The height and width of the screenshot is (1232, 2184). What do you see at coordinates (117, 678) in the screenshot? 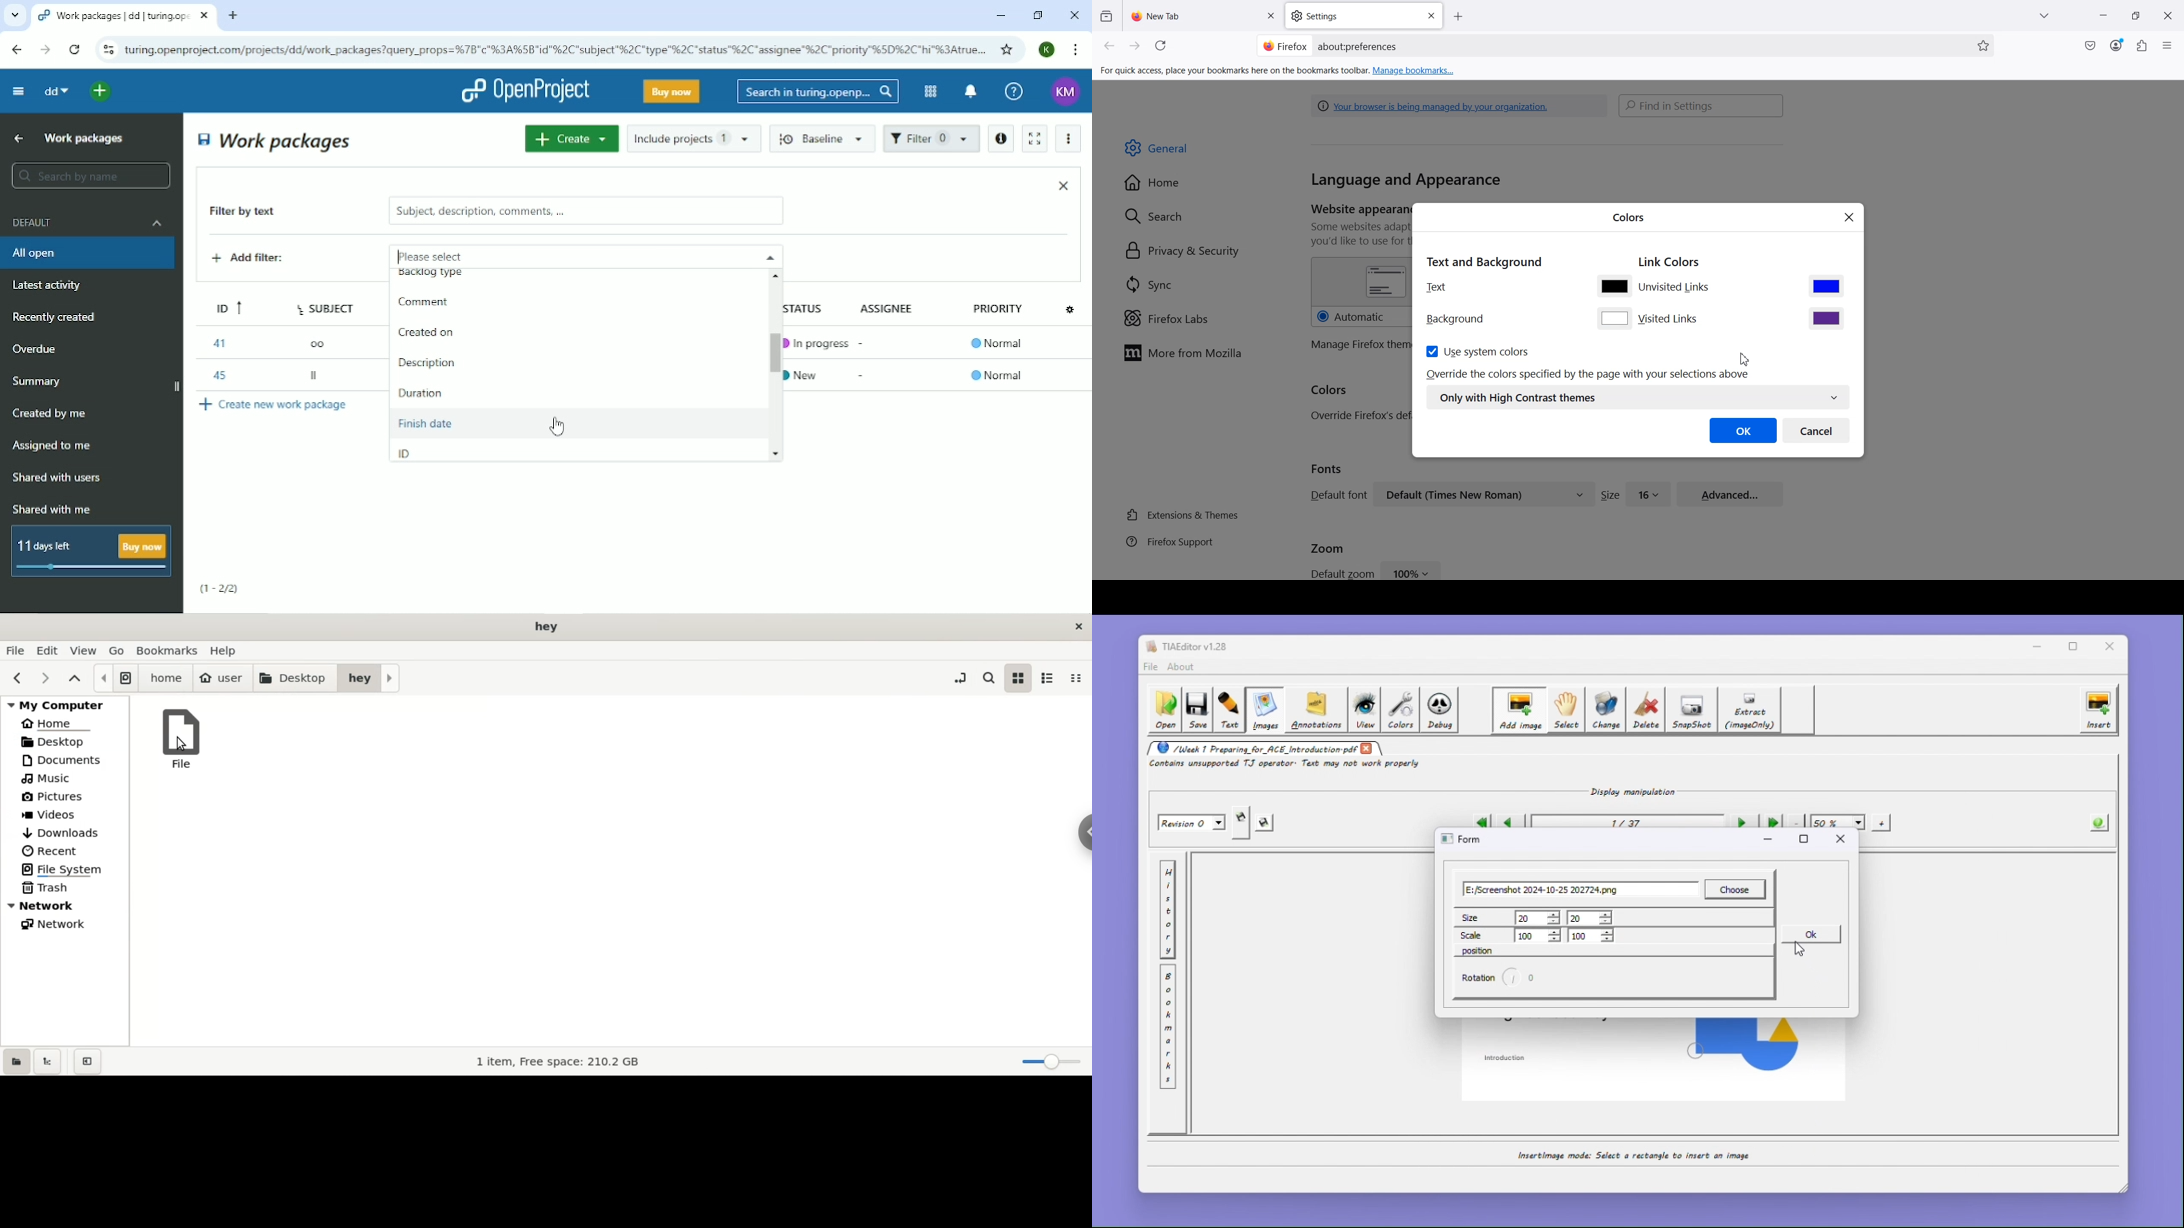
I see `file system` at bounding box center [117, 678].